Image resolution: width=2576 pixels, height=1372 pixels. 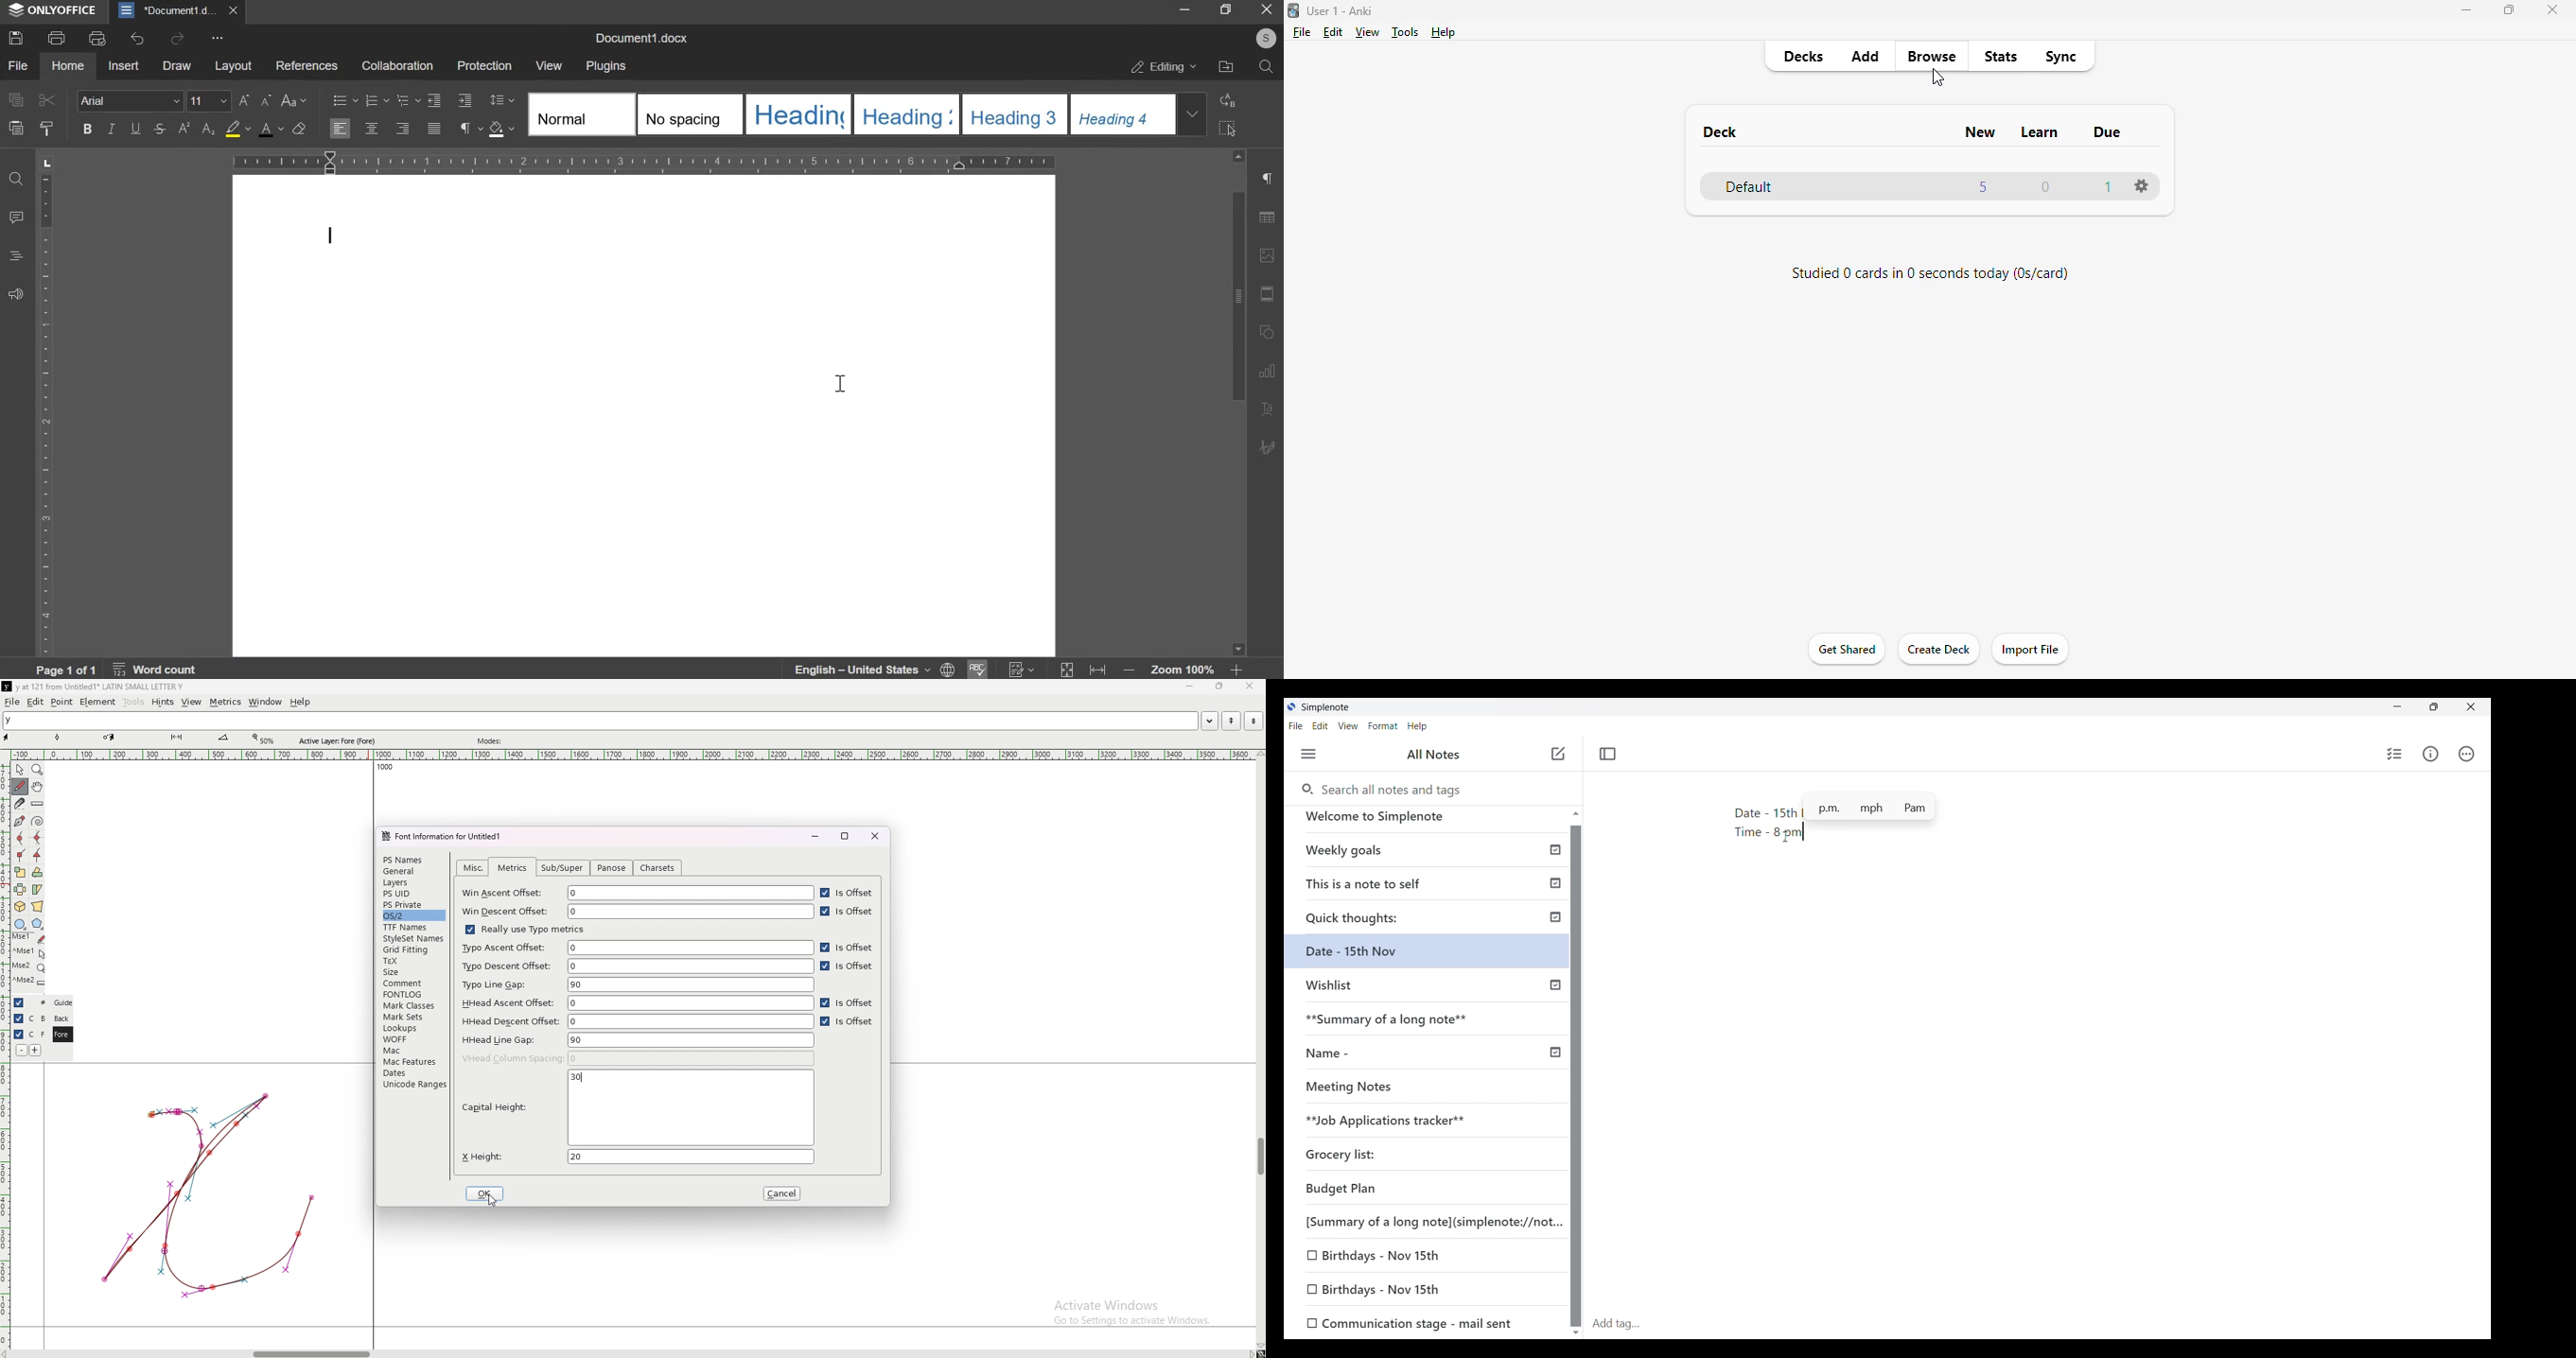 What do you see at coordinates (61, 1018) in the screenshot?
I see `back` at bounding box center [61, 1018].